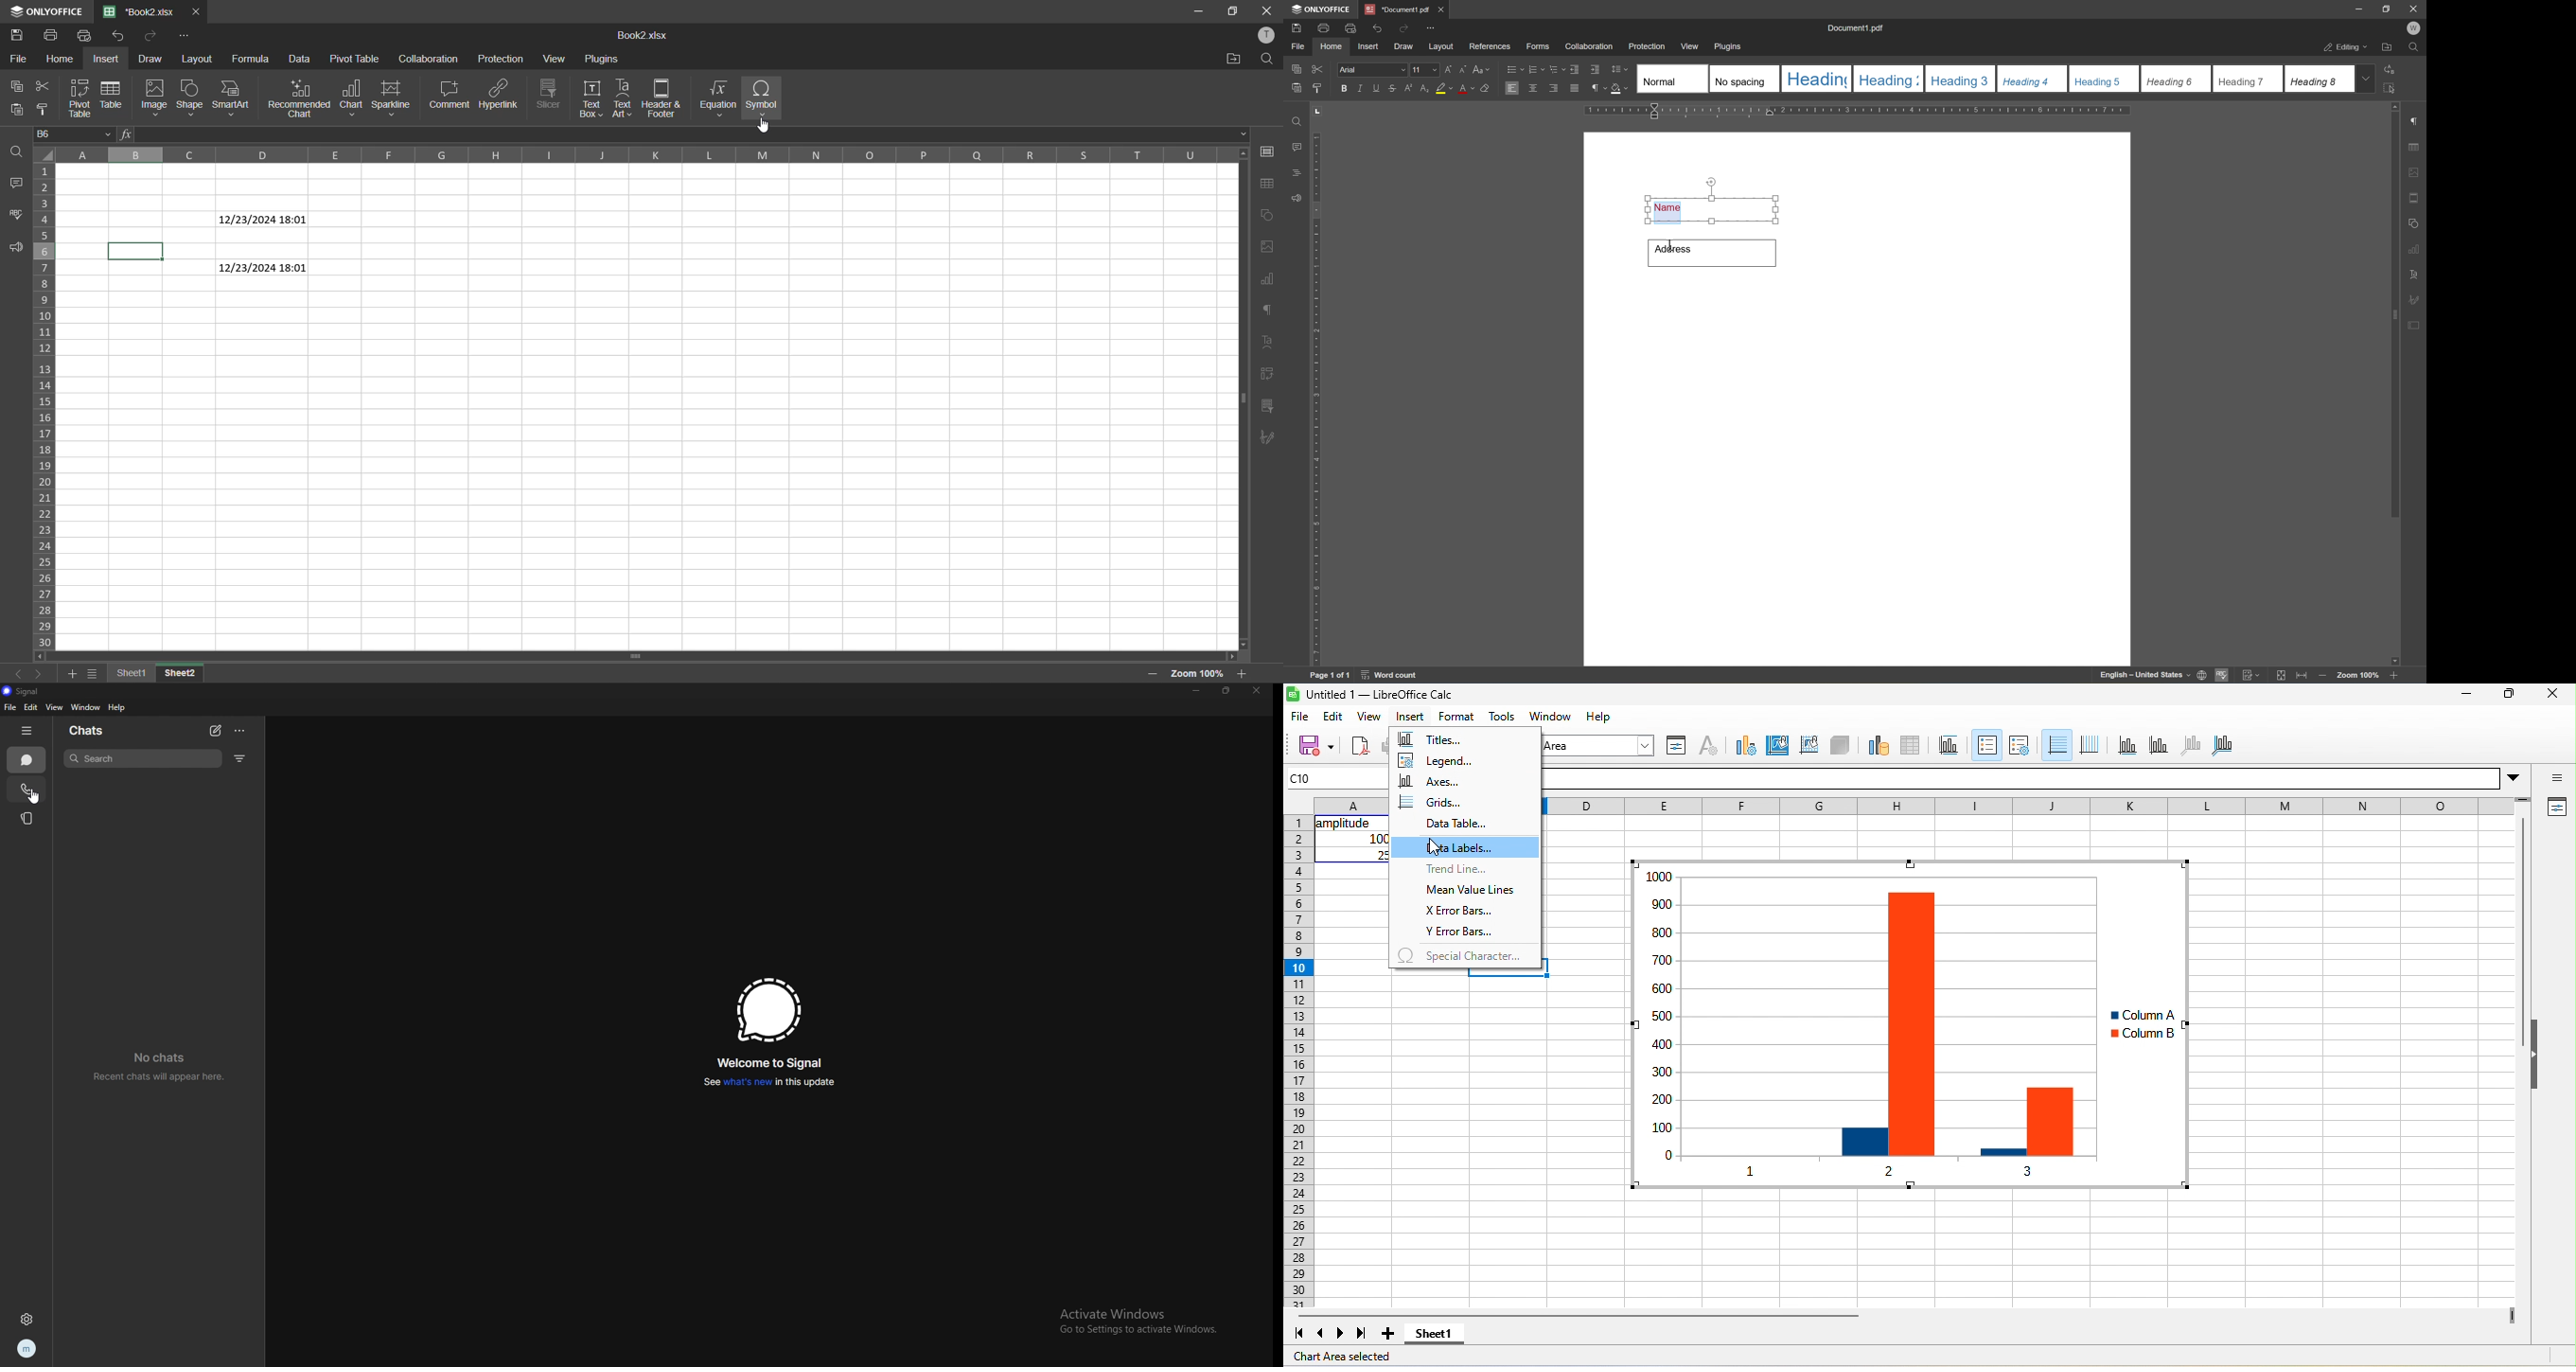 The image size is (2576, 1372). I want to click on format selection, so click(1674, 745).